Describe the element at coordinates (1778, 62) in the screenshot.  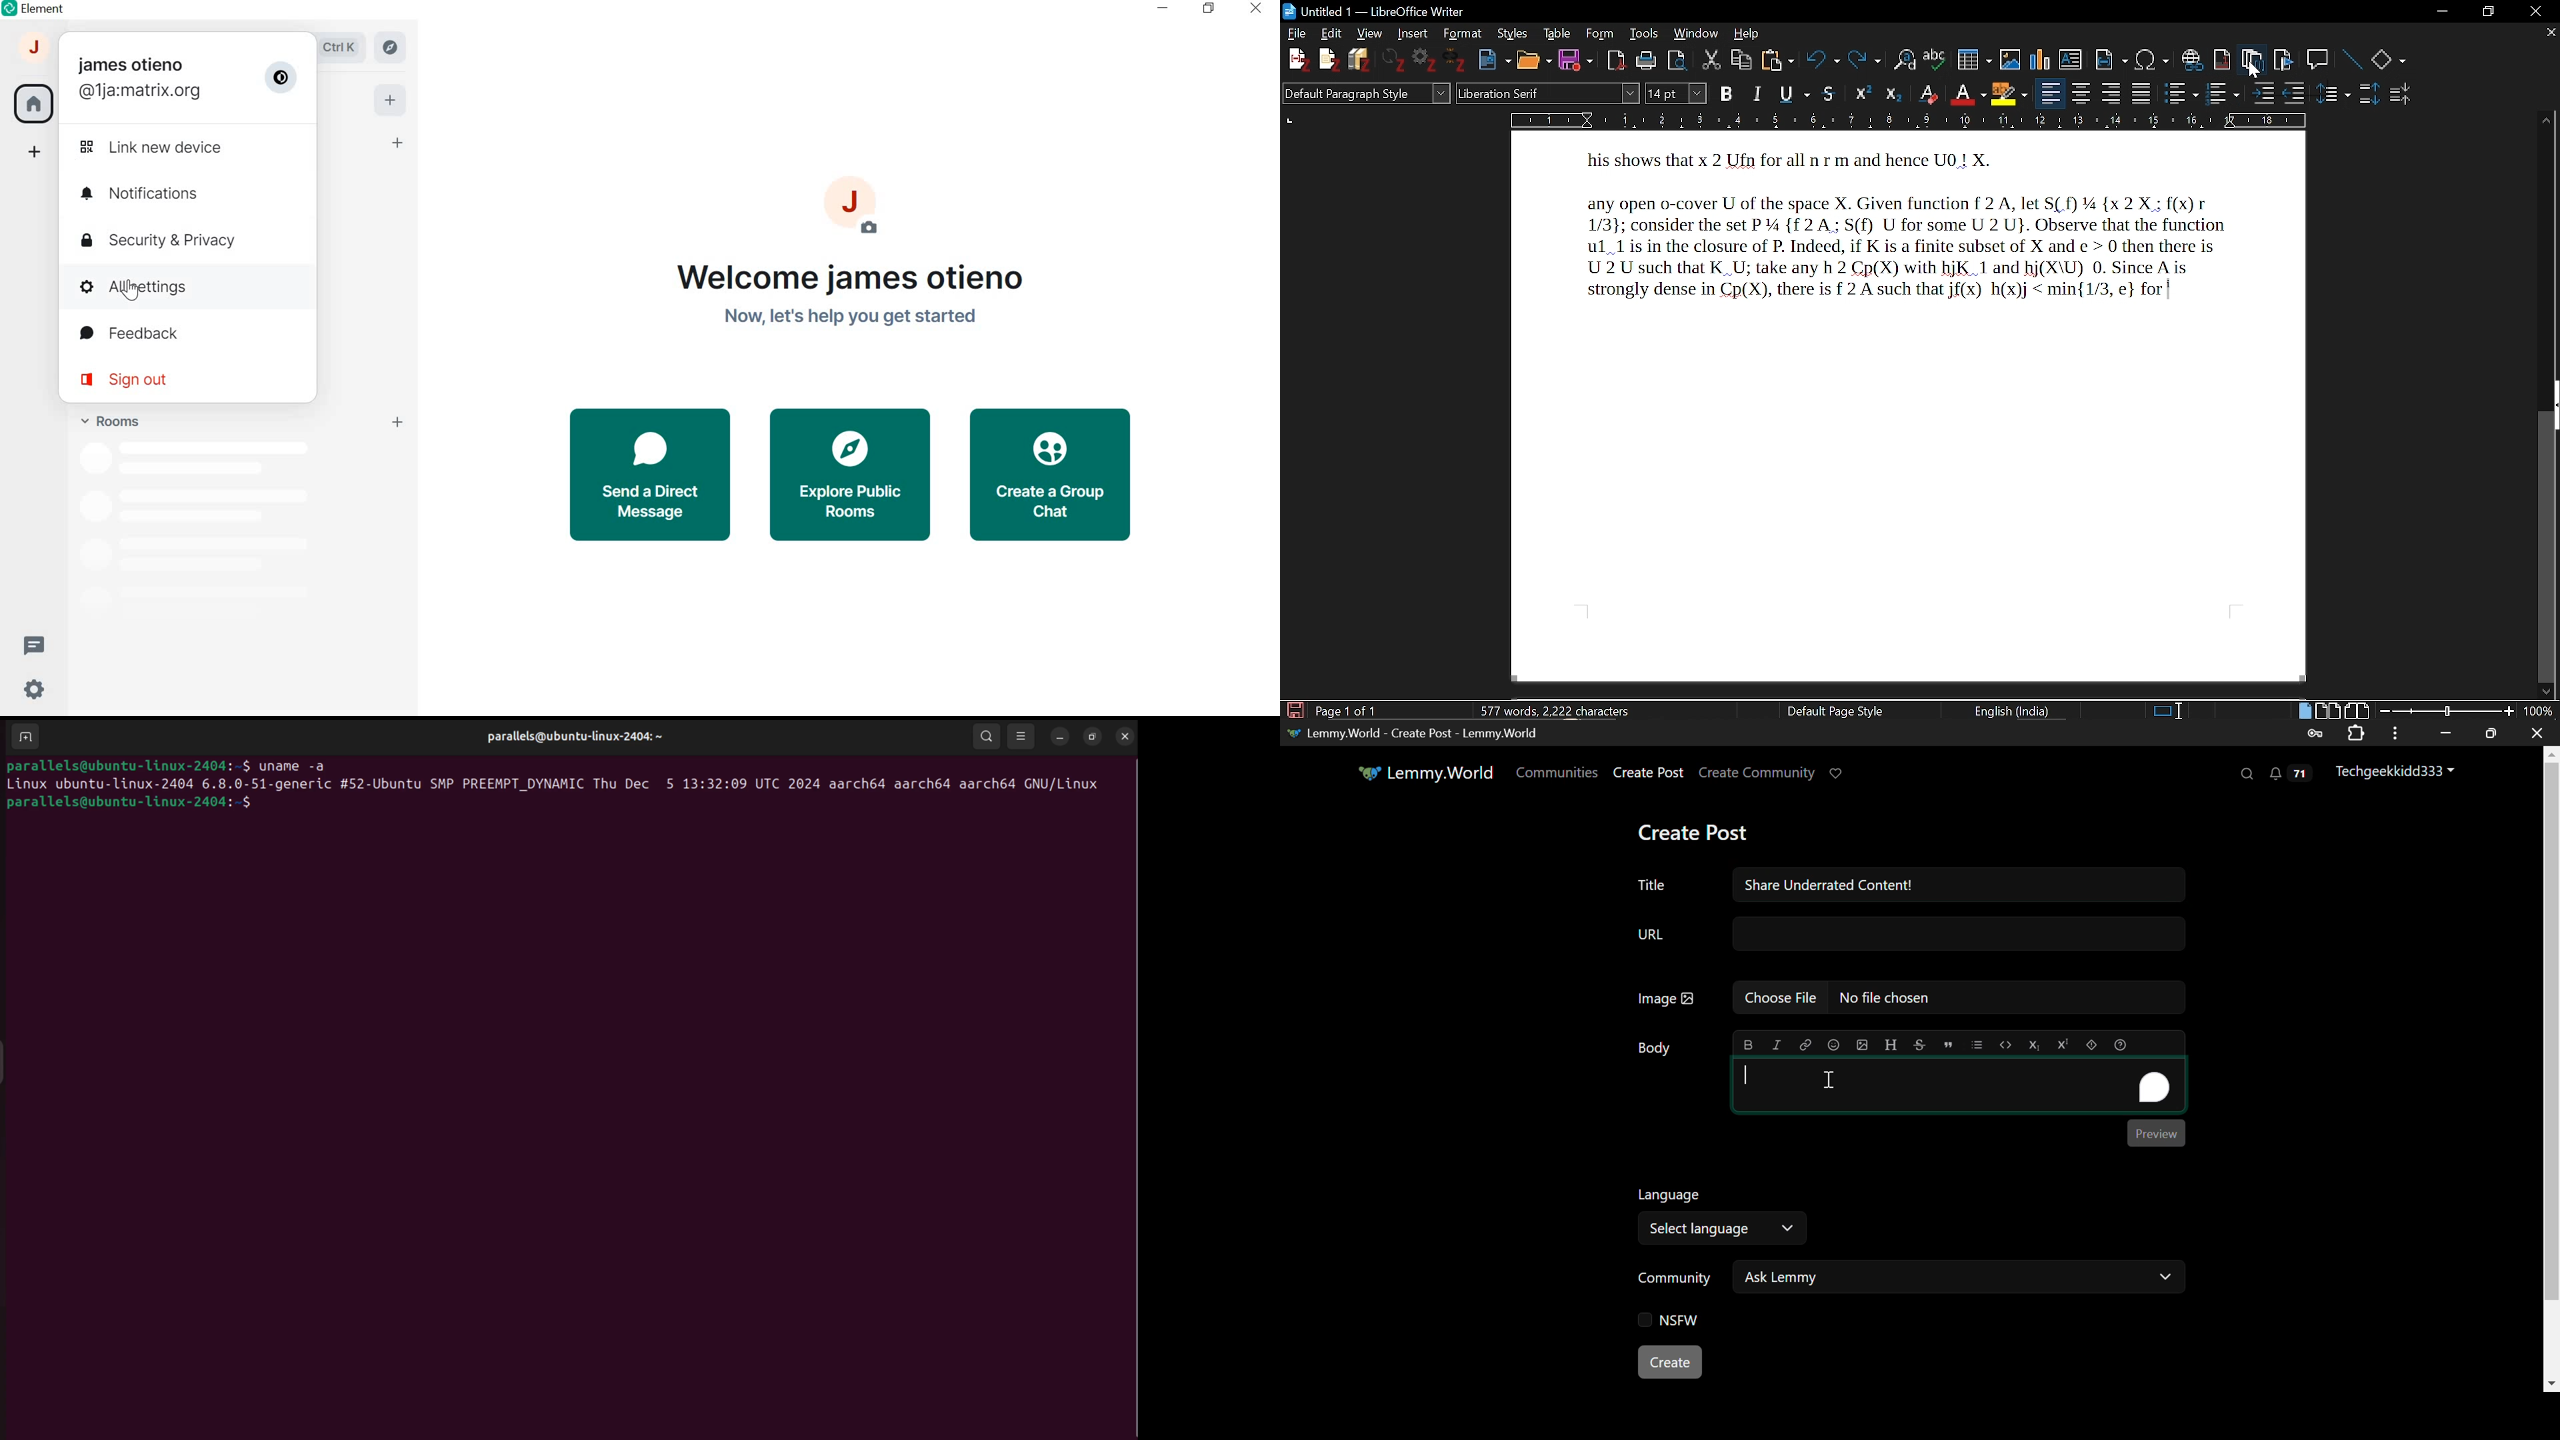
I see `PAste` at that location.